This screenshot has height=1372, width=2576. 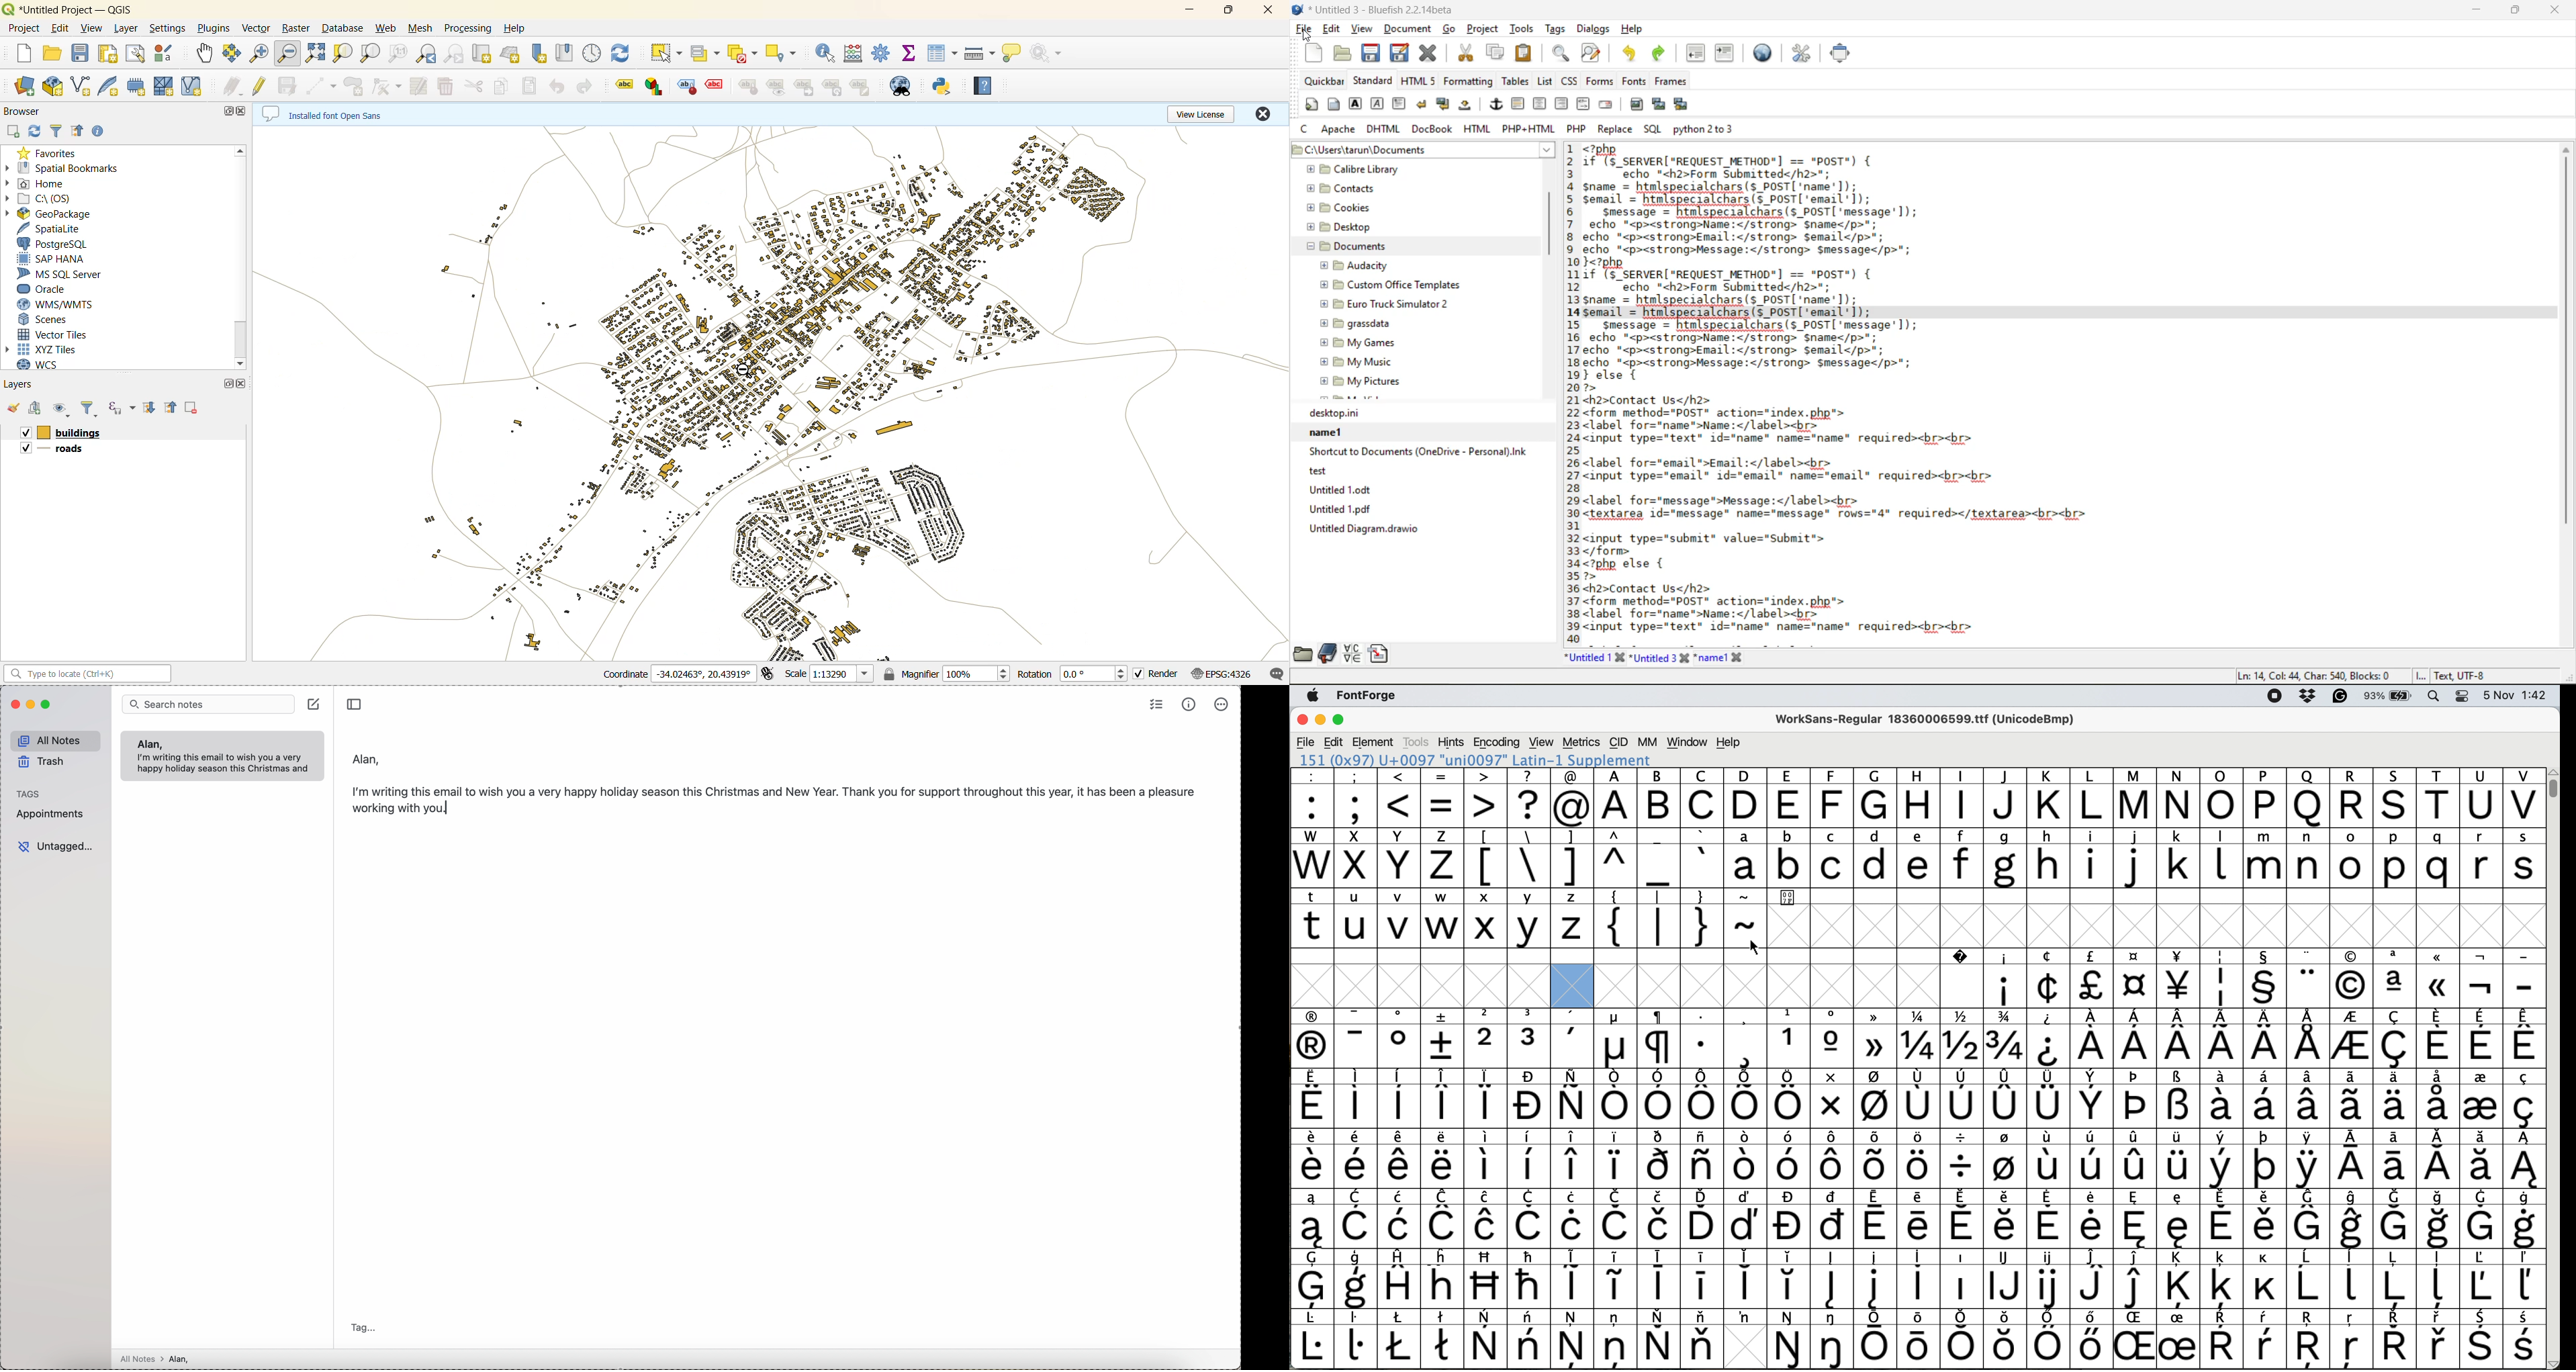 I want to click on find bar, so click(x=1562, y=54).